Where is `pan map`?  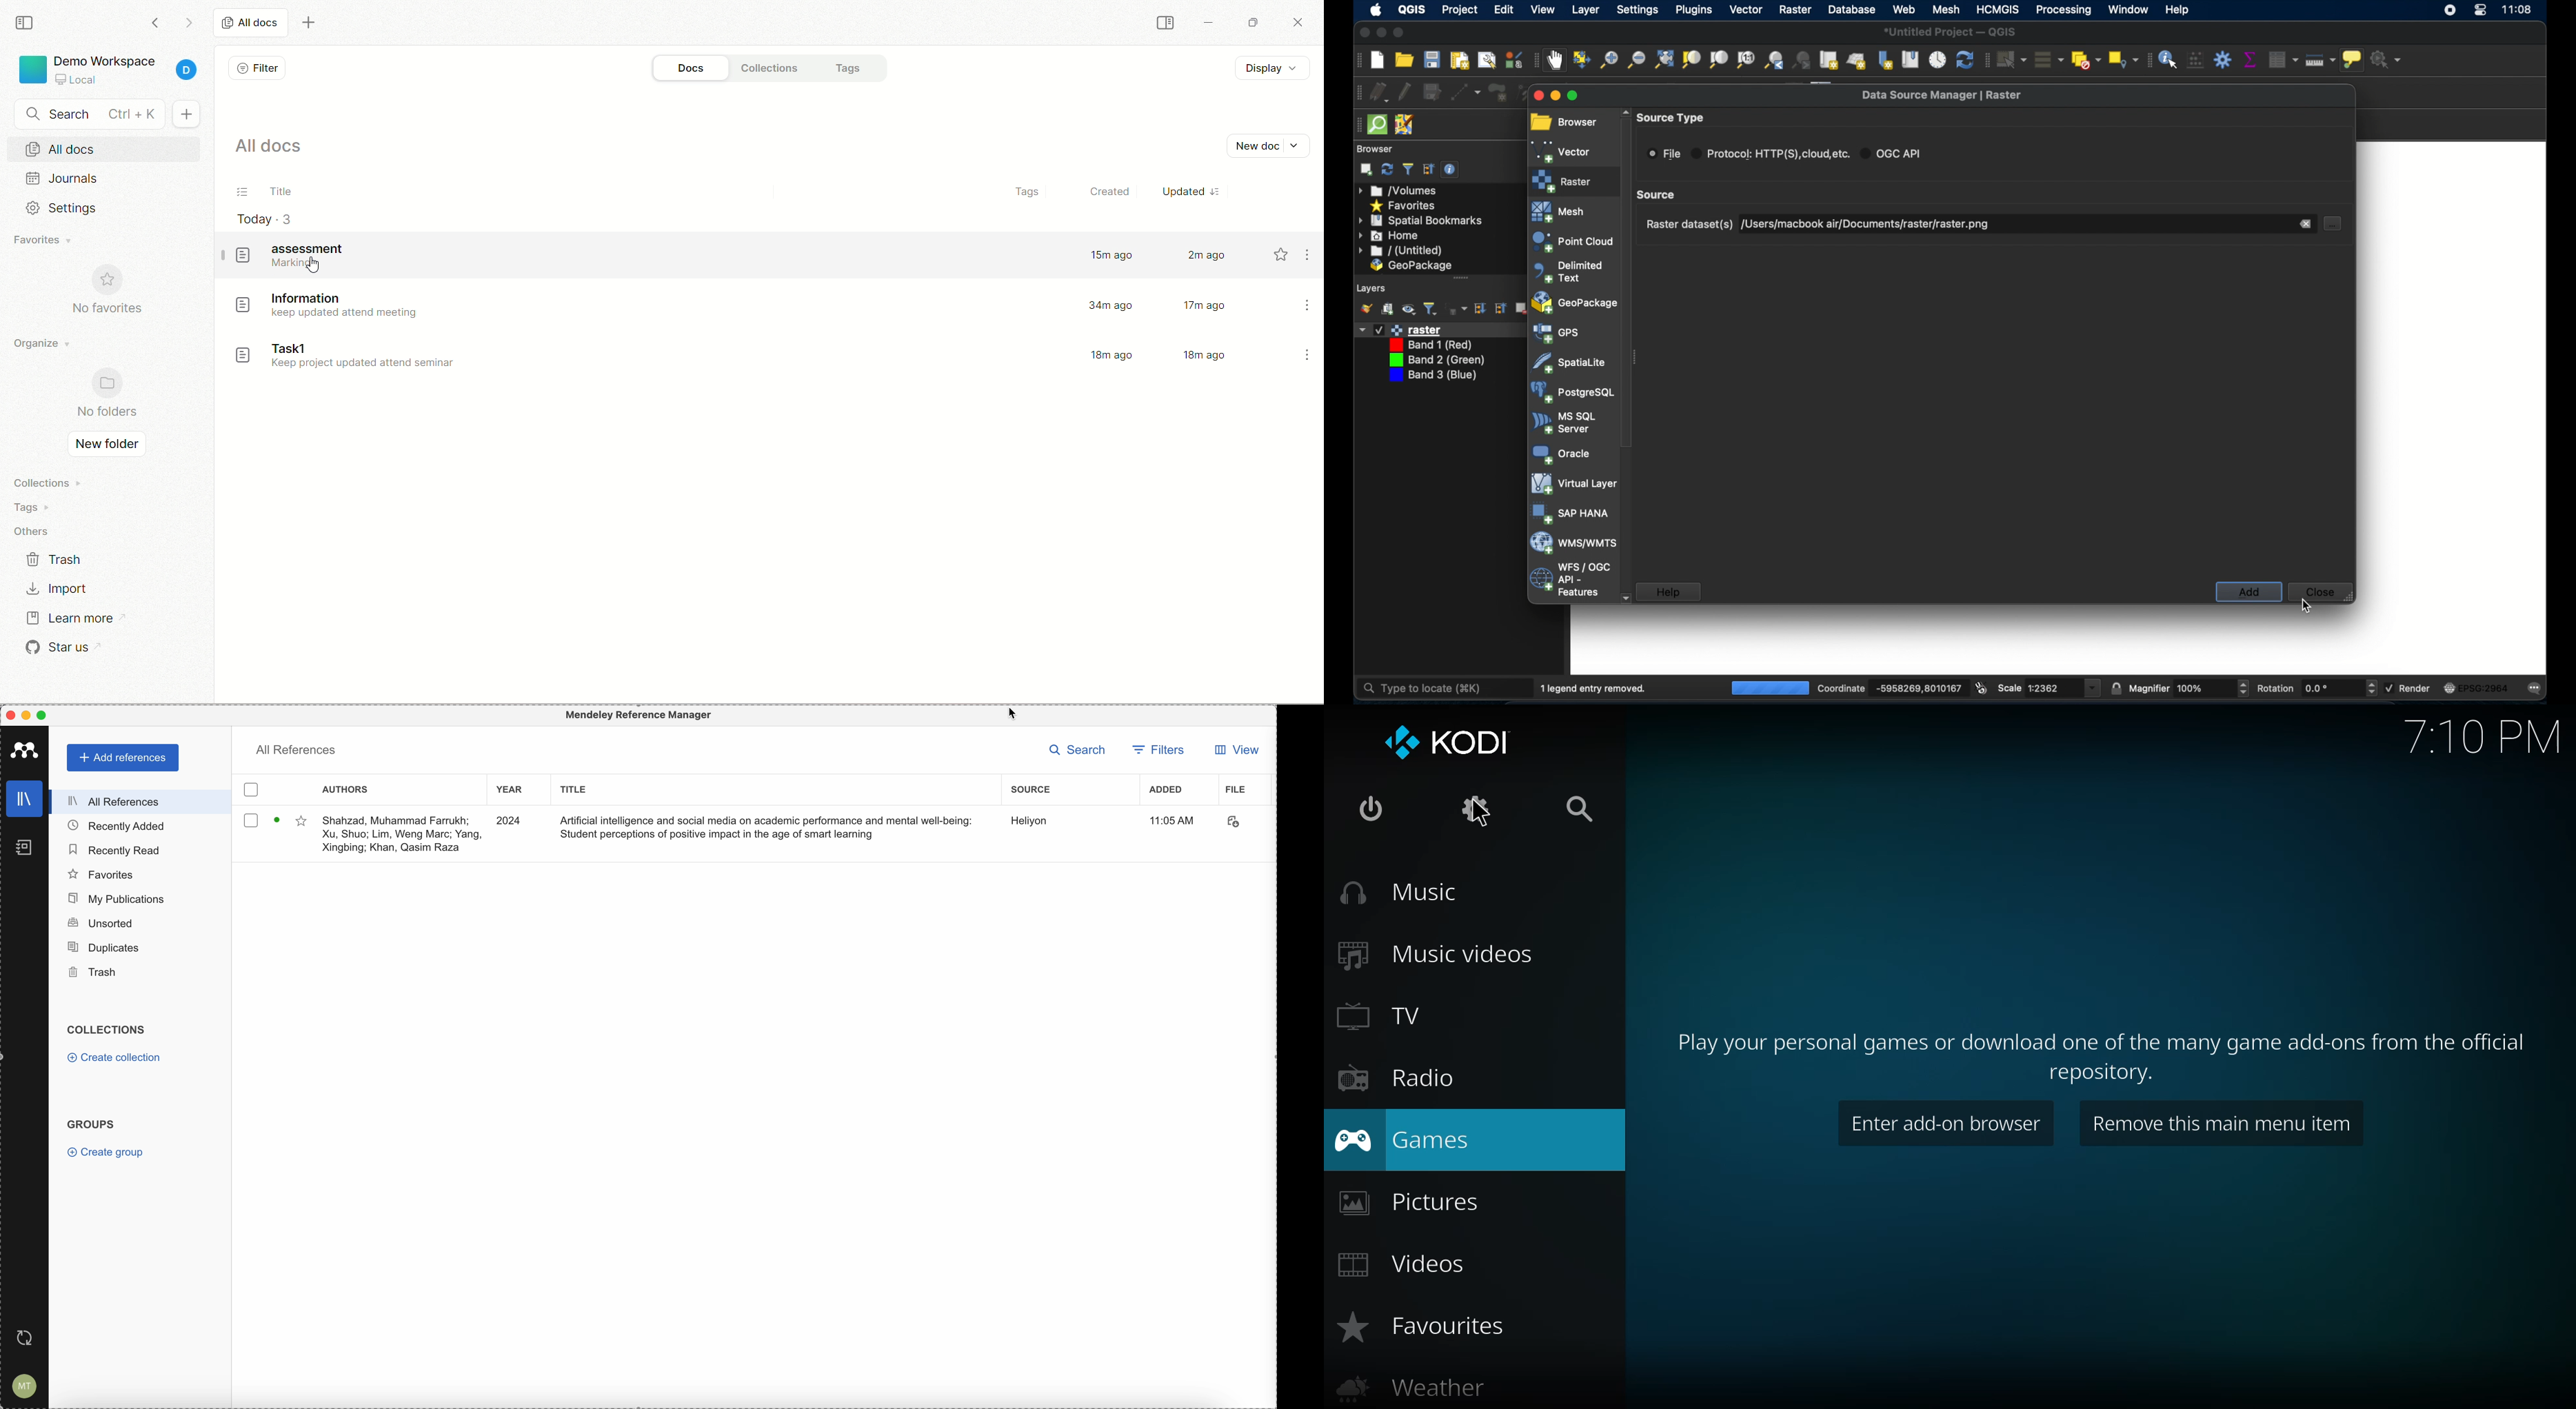
pan map is located at coordinates (1557, 61).